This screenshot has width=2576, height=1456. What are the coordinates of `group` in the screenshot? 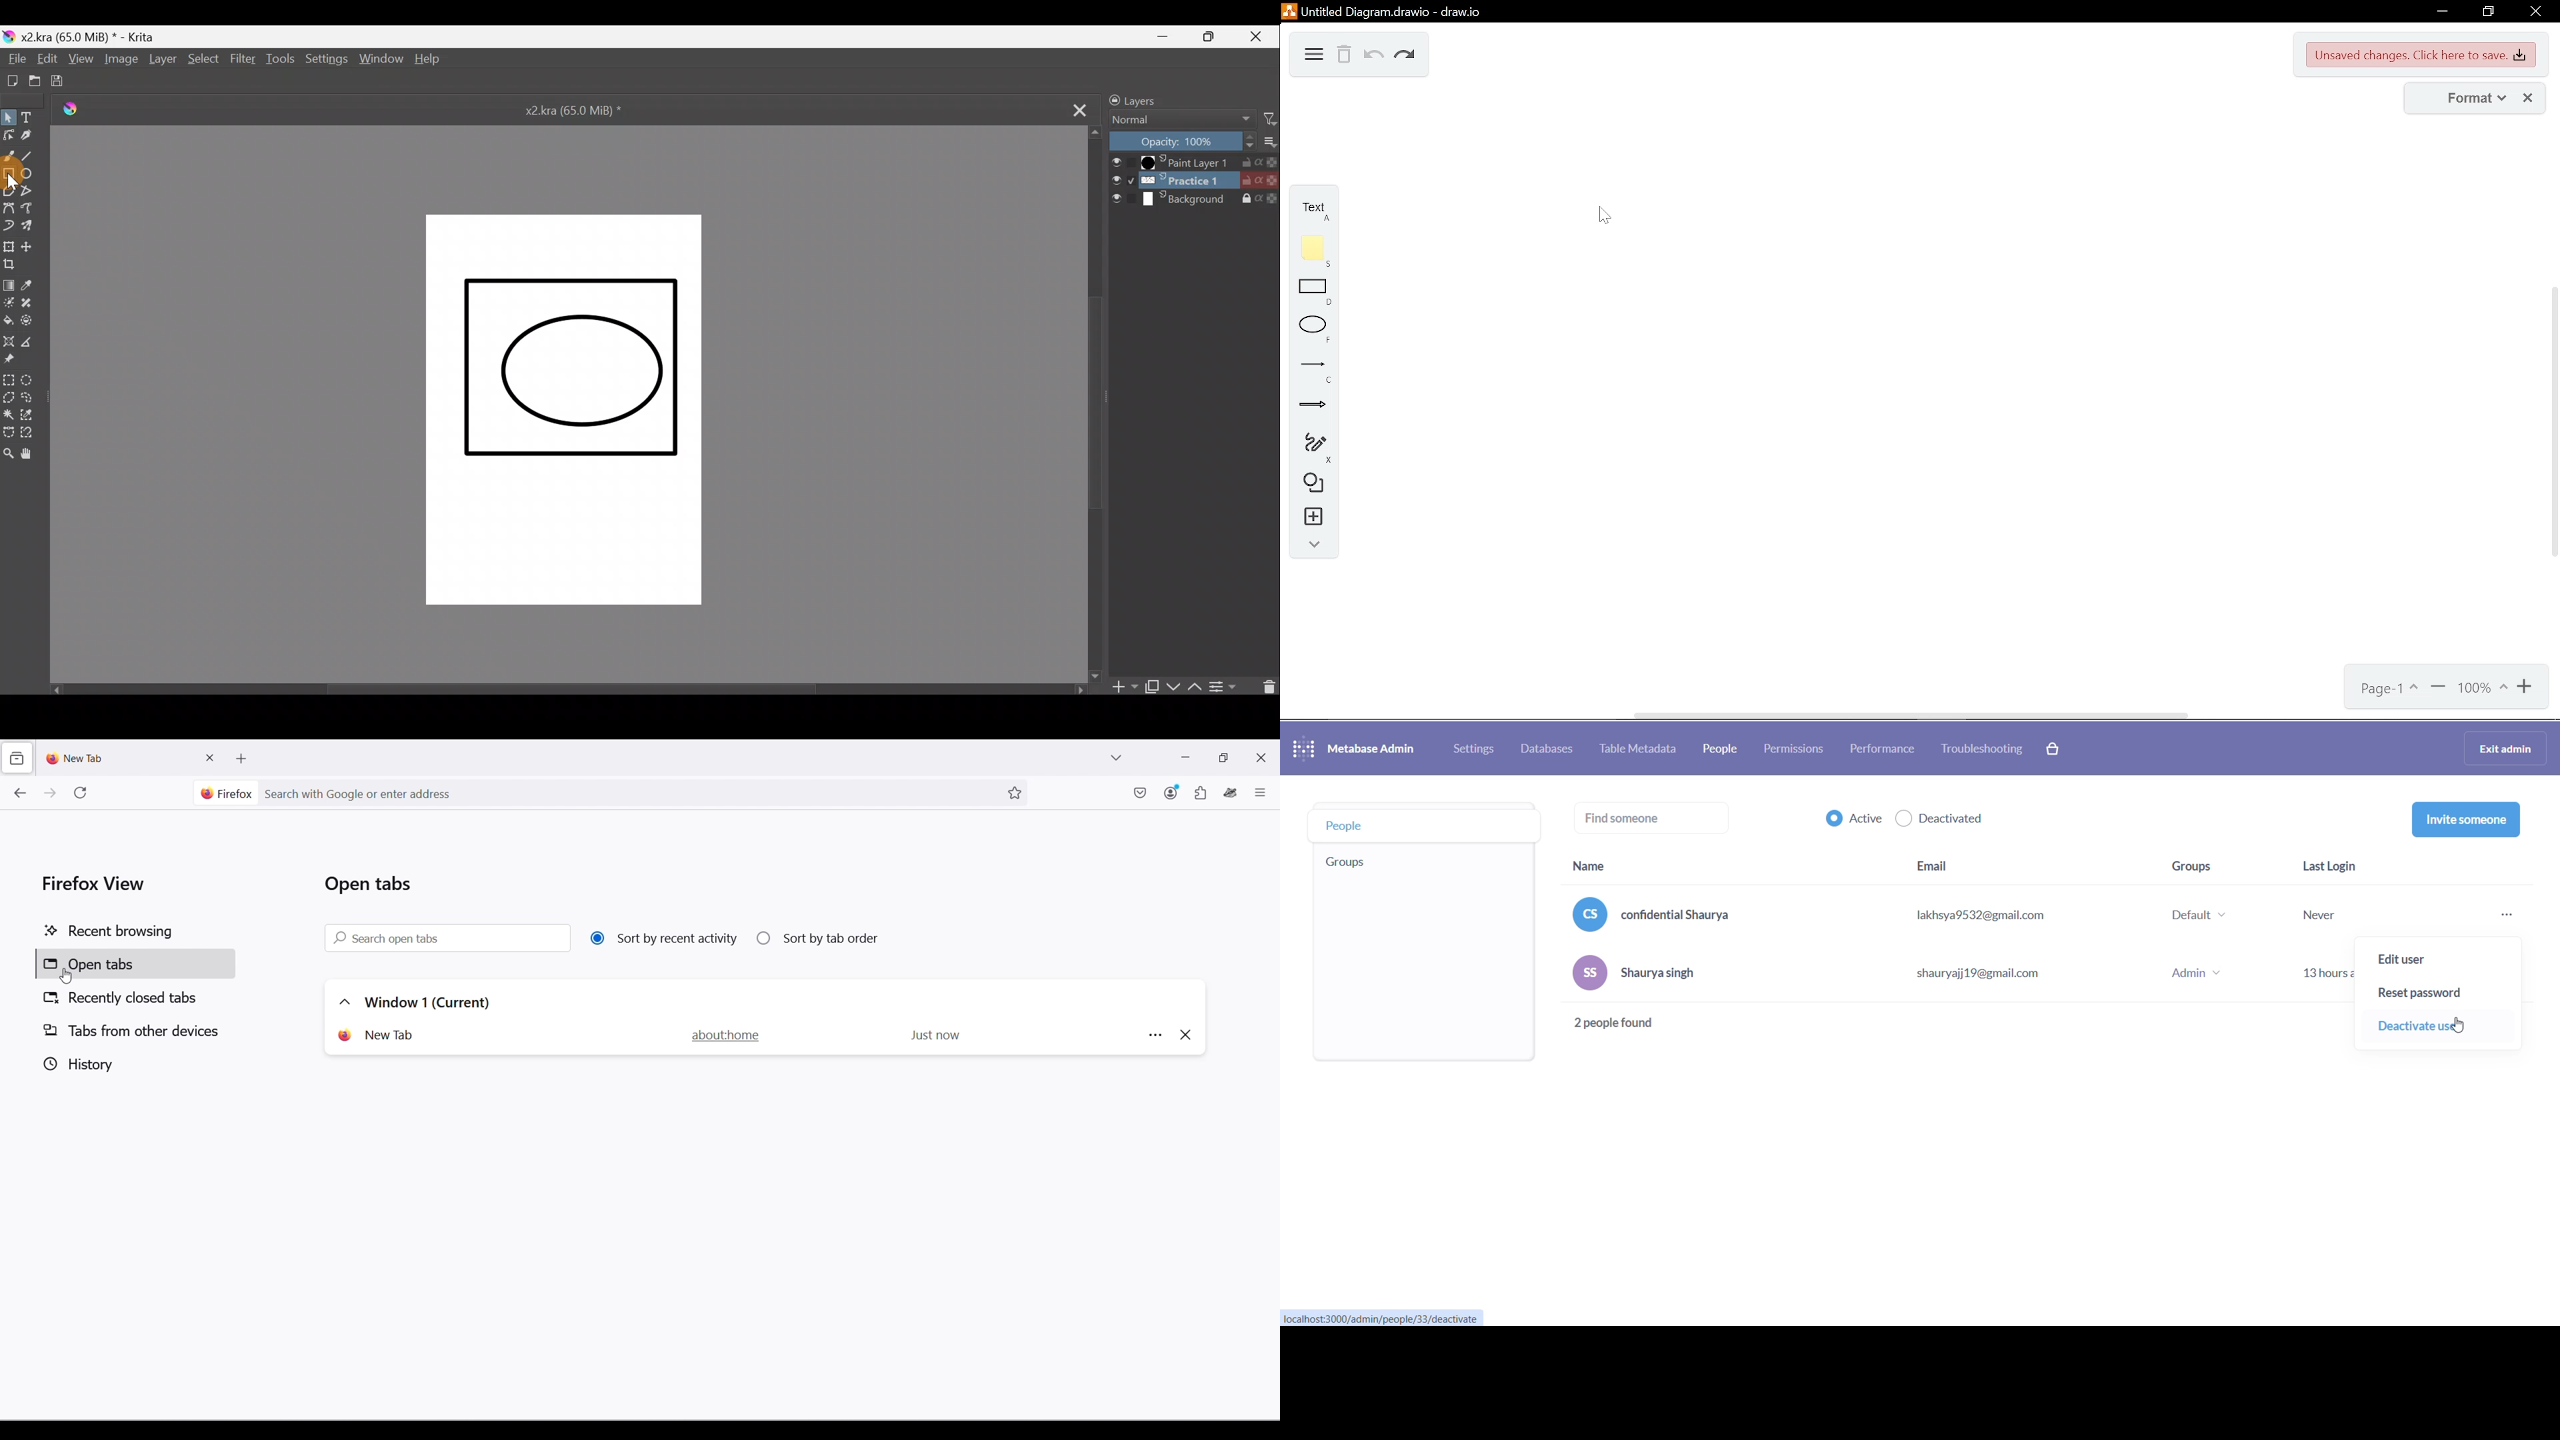 It's located at (2211, 868).